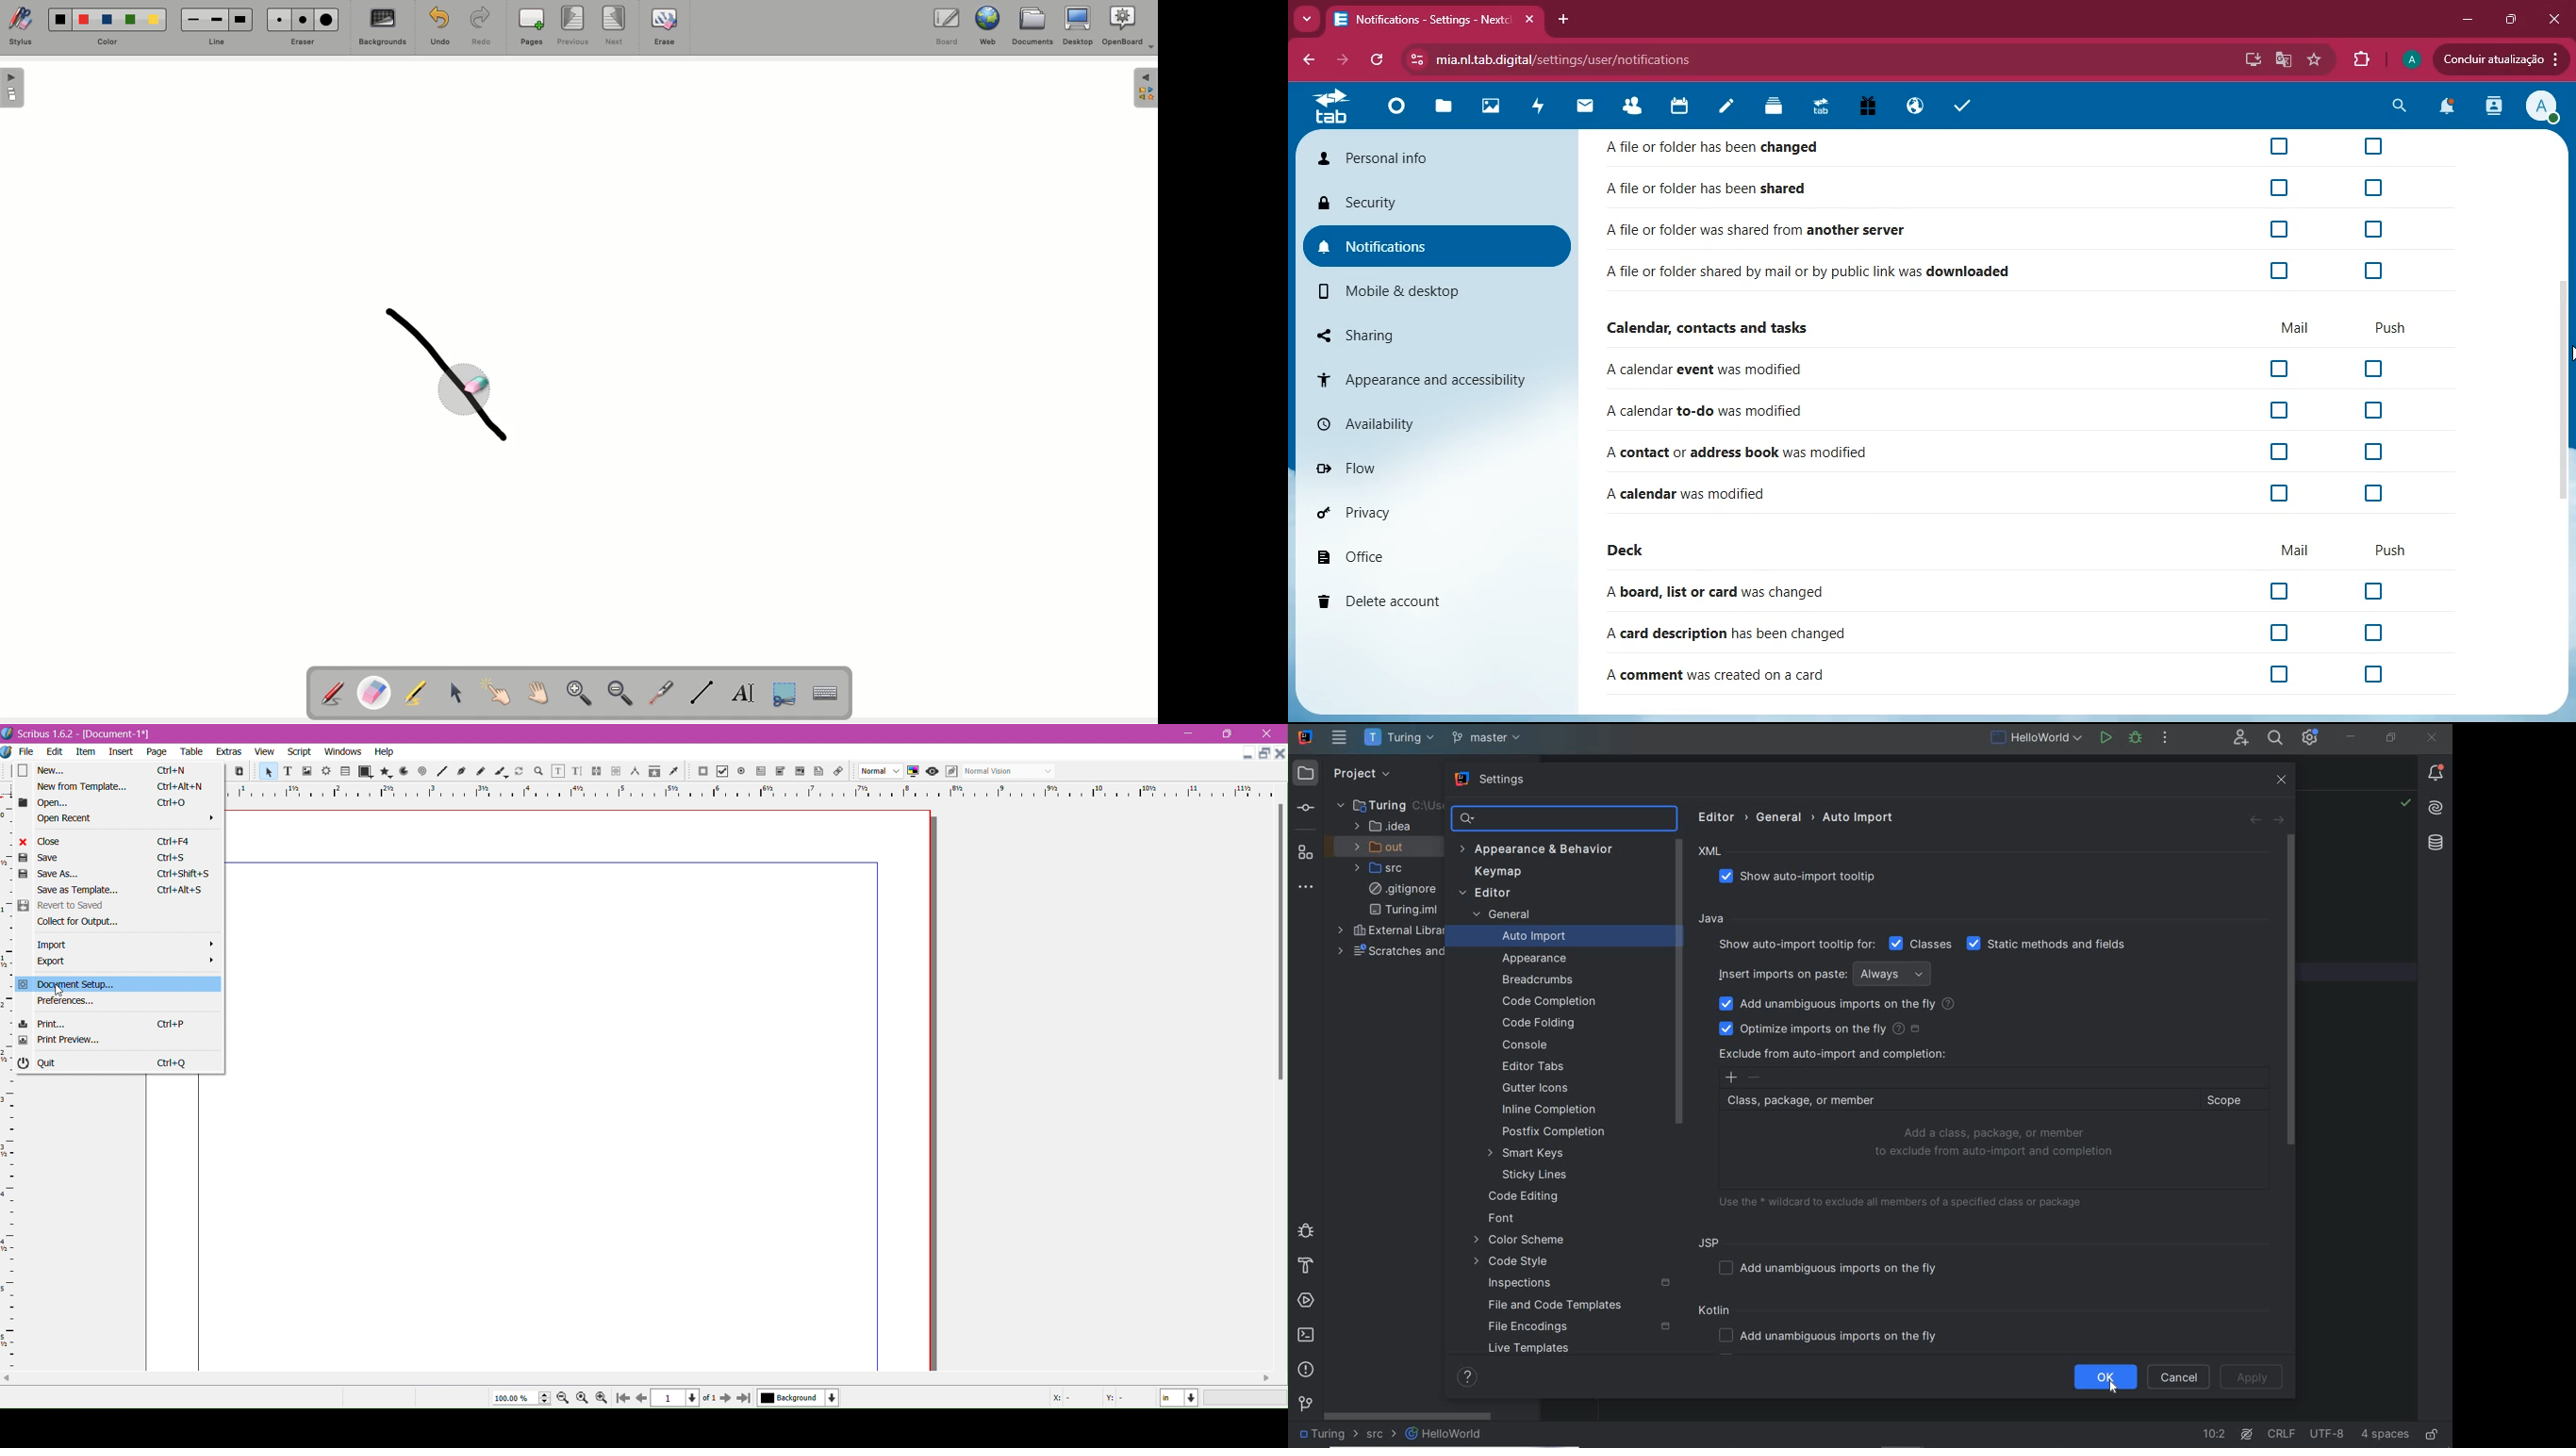  What do you see at coordinates (1756, 231) in the screenshot?
I see `Afile or folder was shared from another server` at bounding box center [1756, 231].